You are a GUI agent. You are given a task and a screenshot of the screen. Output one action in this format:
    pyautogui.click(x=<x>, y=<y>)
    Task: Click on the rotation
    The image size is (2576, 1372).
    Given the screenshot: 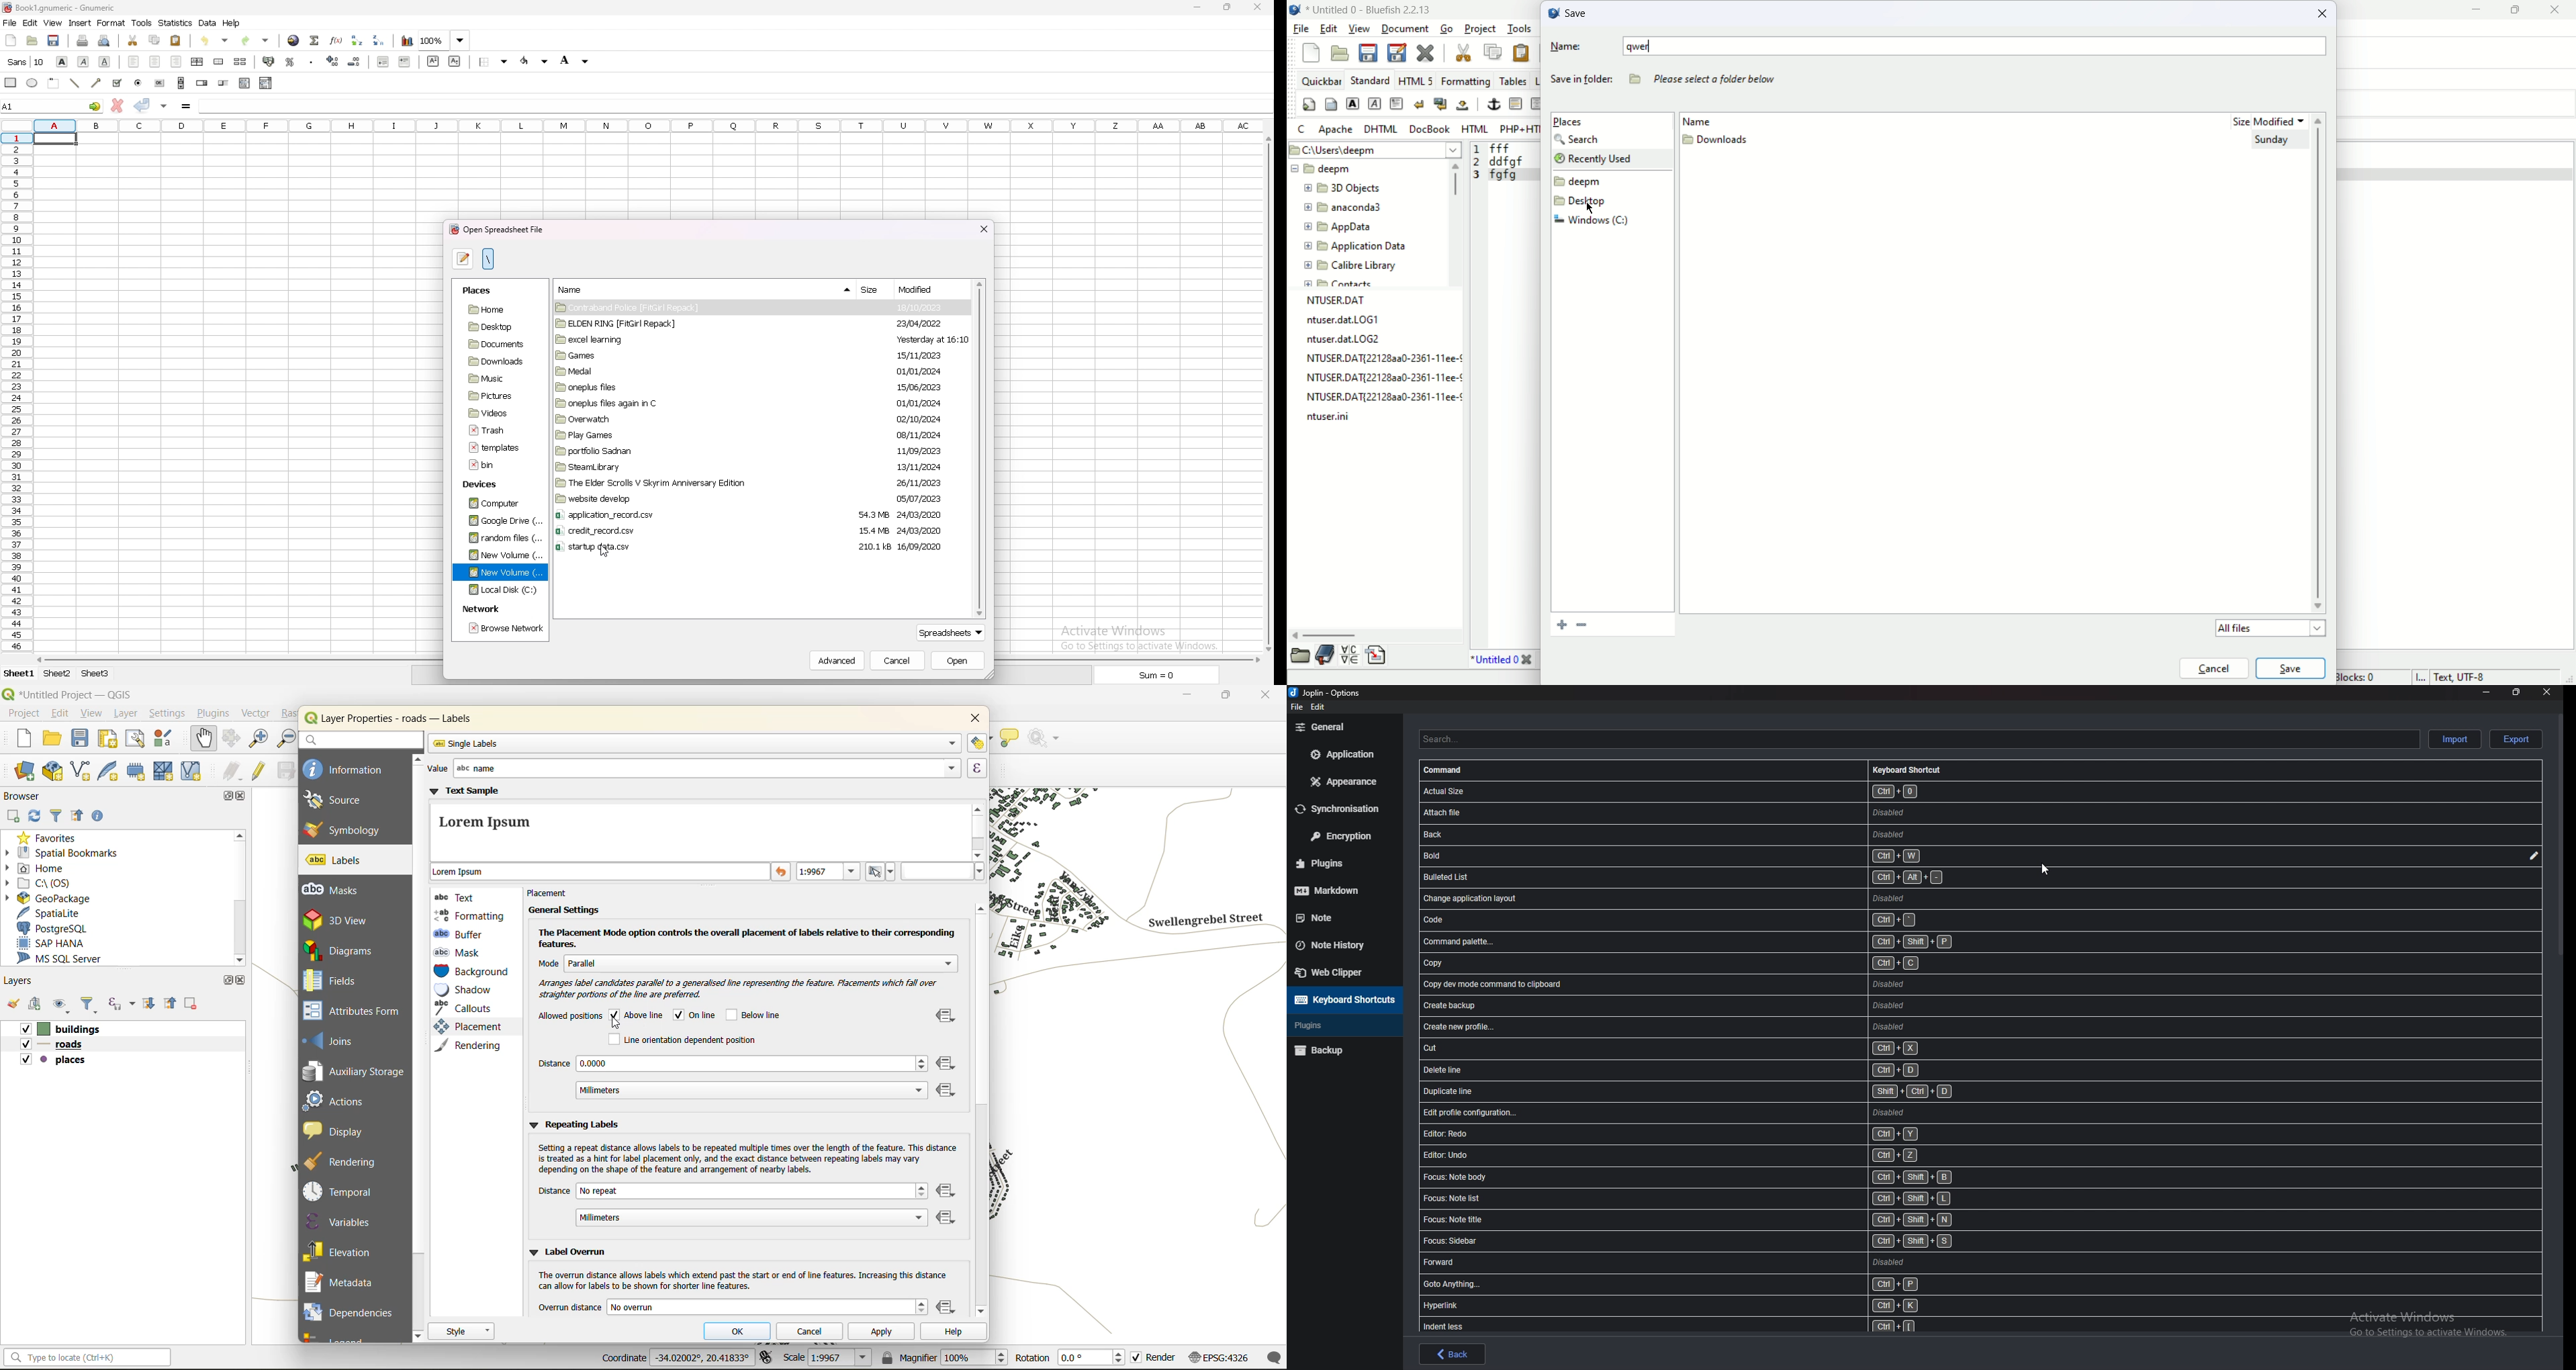 What is the action you would take?
    pyautogui.click(x=1068, y=1357)
    